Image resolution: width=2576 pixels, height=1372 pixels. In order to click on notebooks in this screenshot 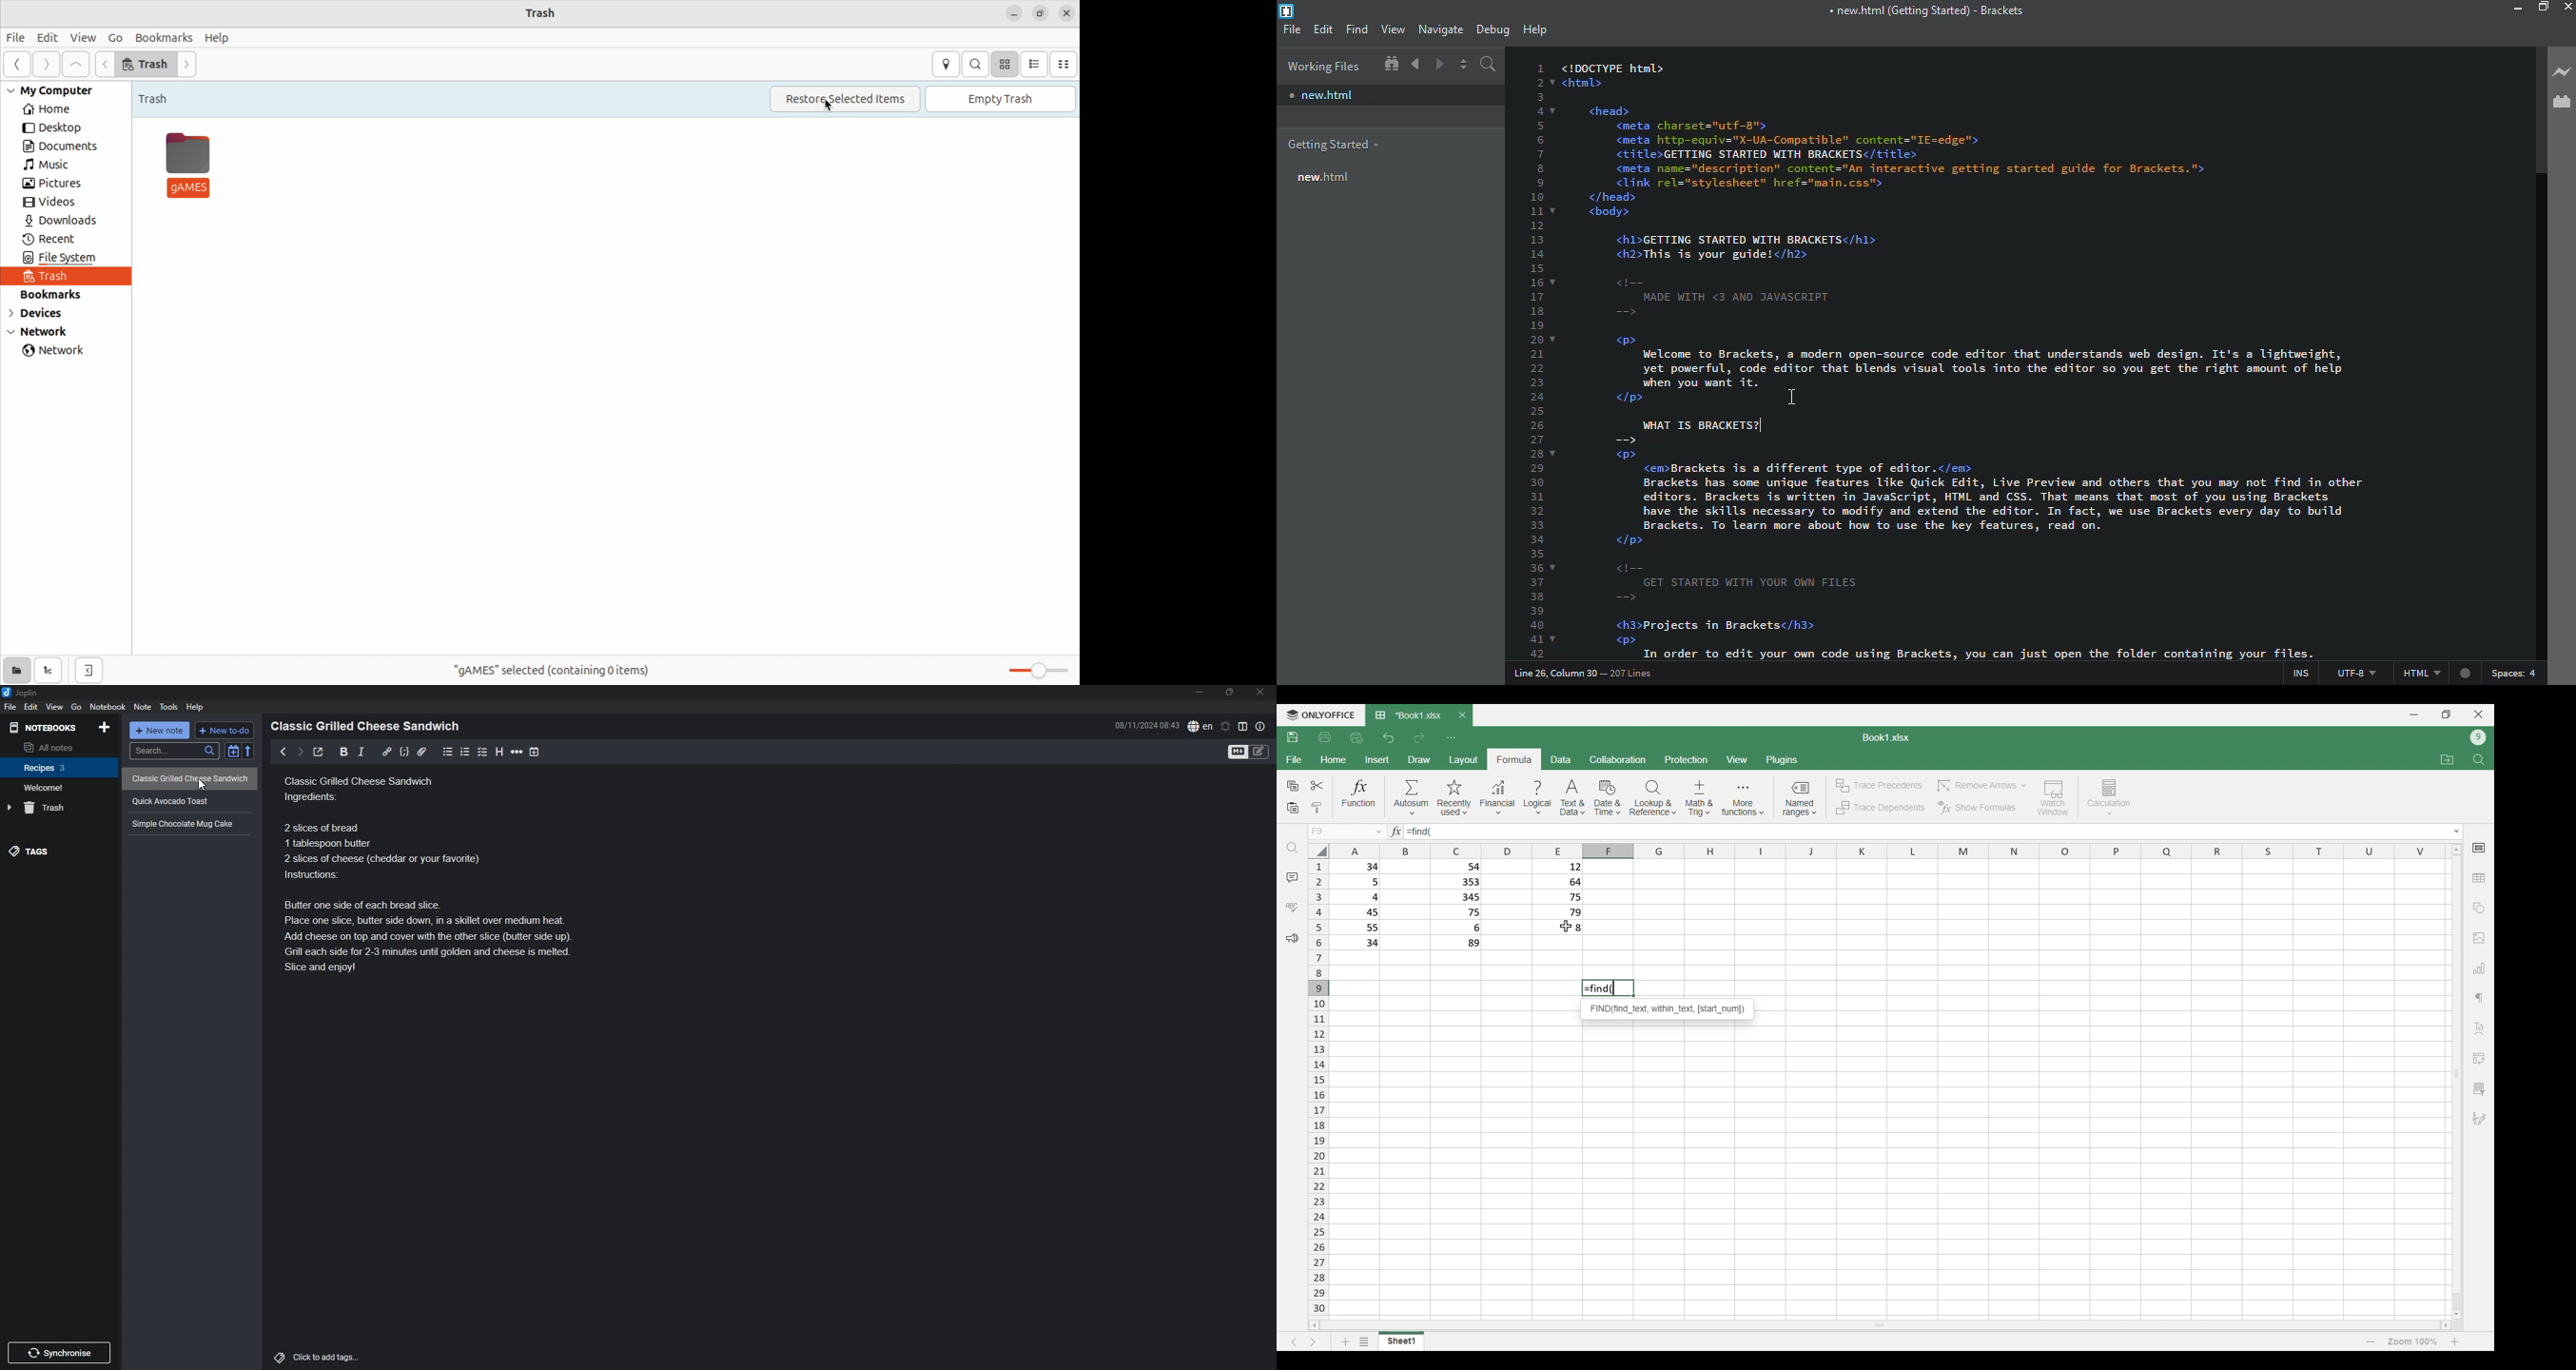, I will do `click(45, 728)`.